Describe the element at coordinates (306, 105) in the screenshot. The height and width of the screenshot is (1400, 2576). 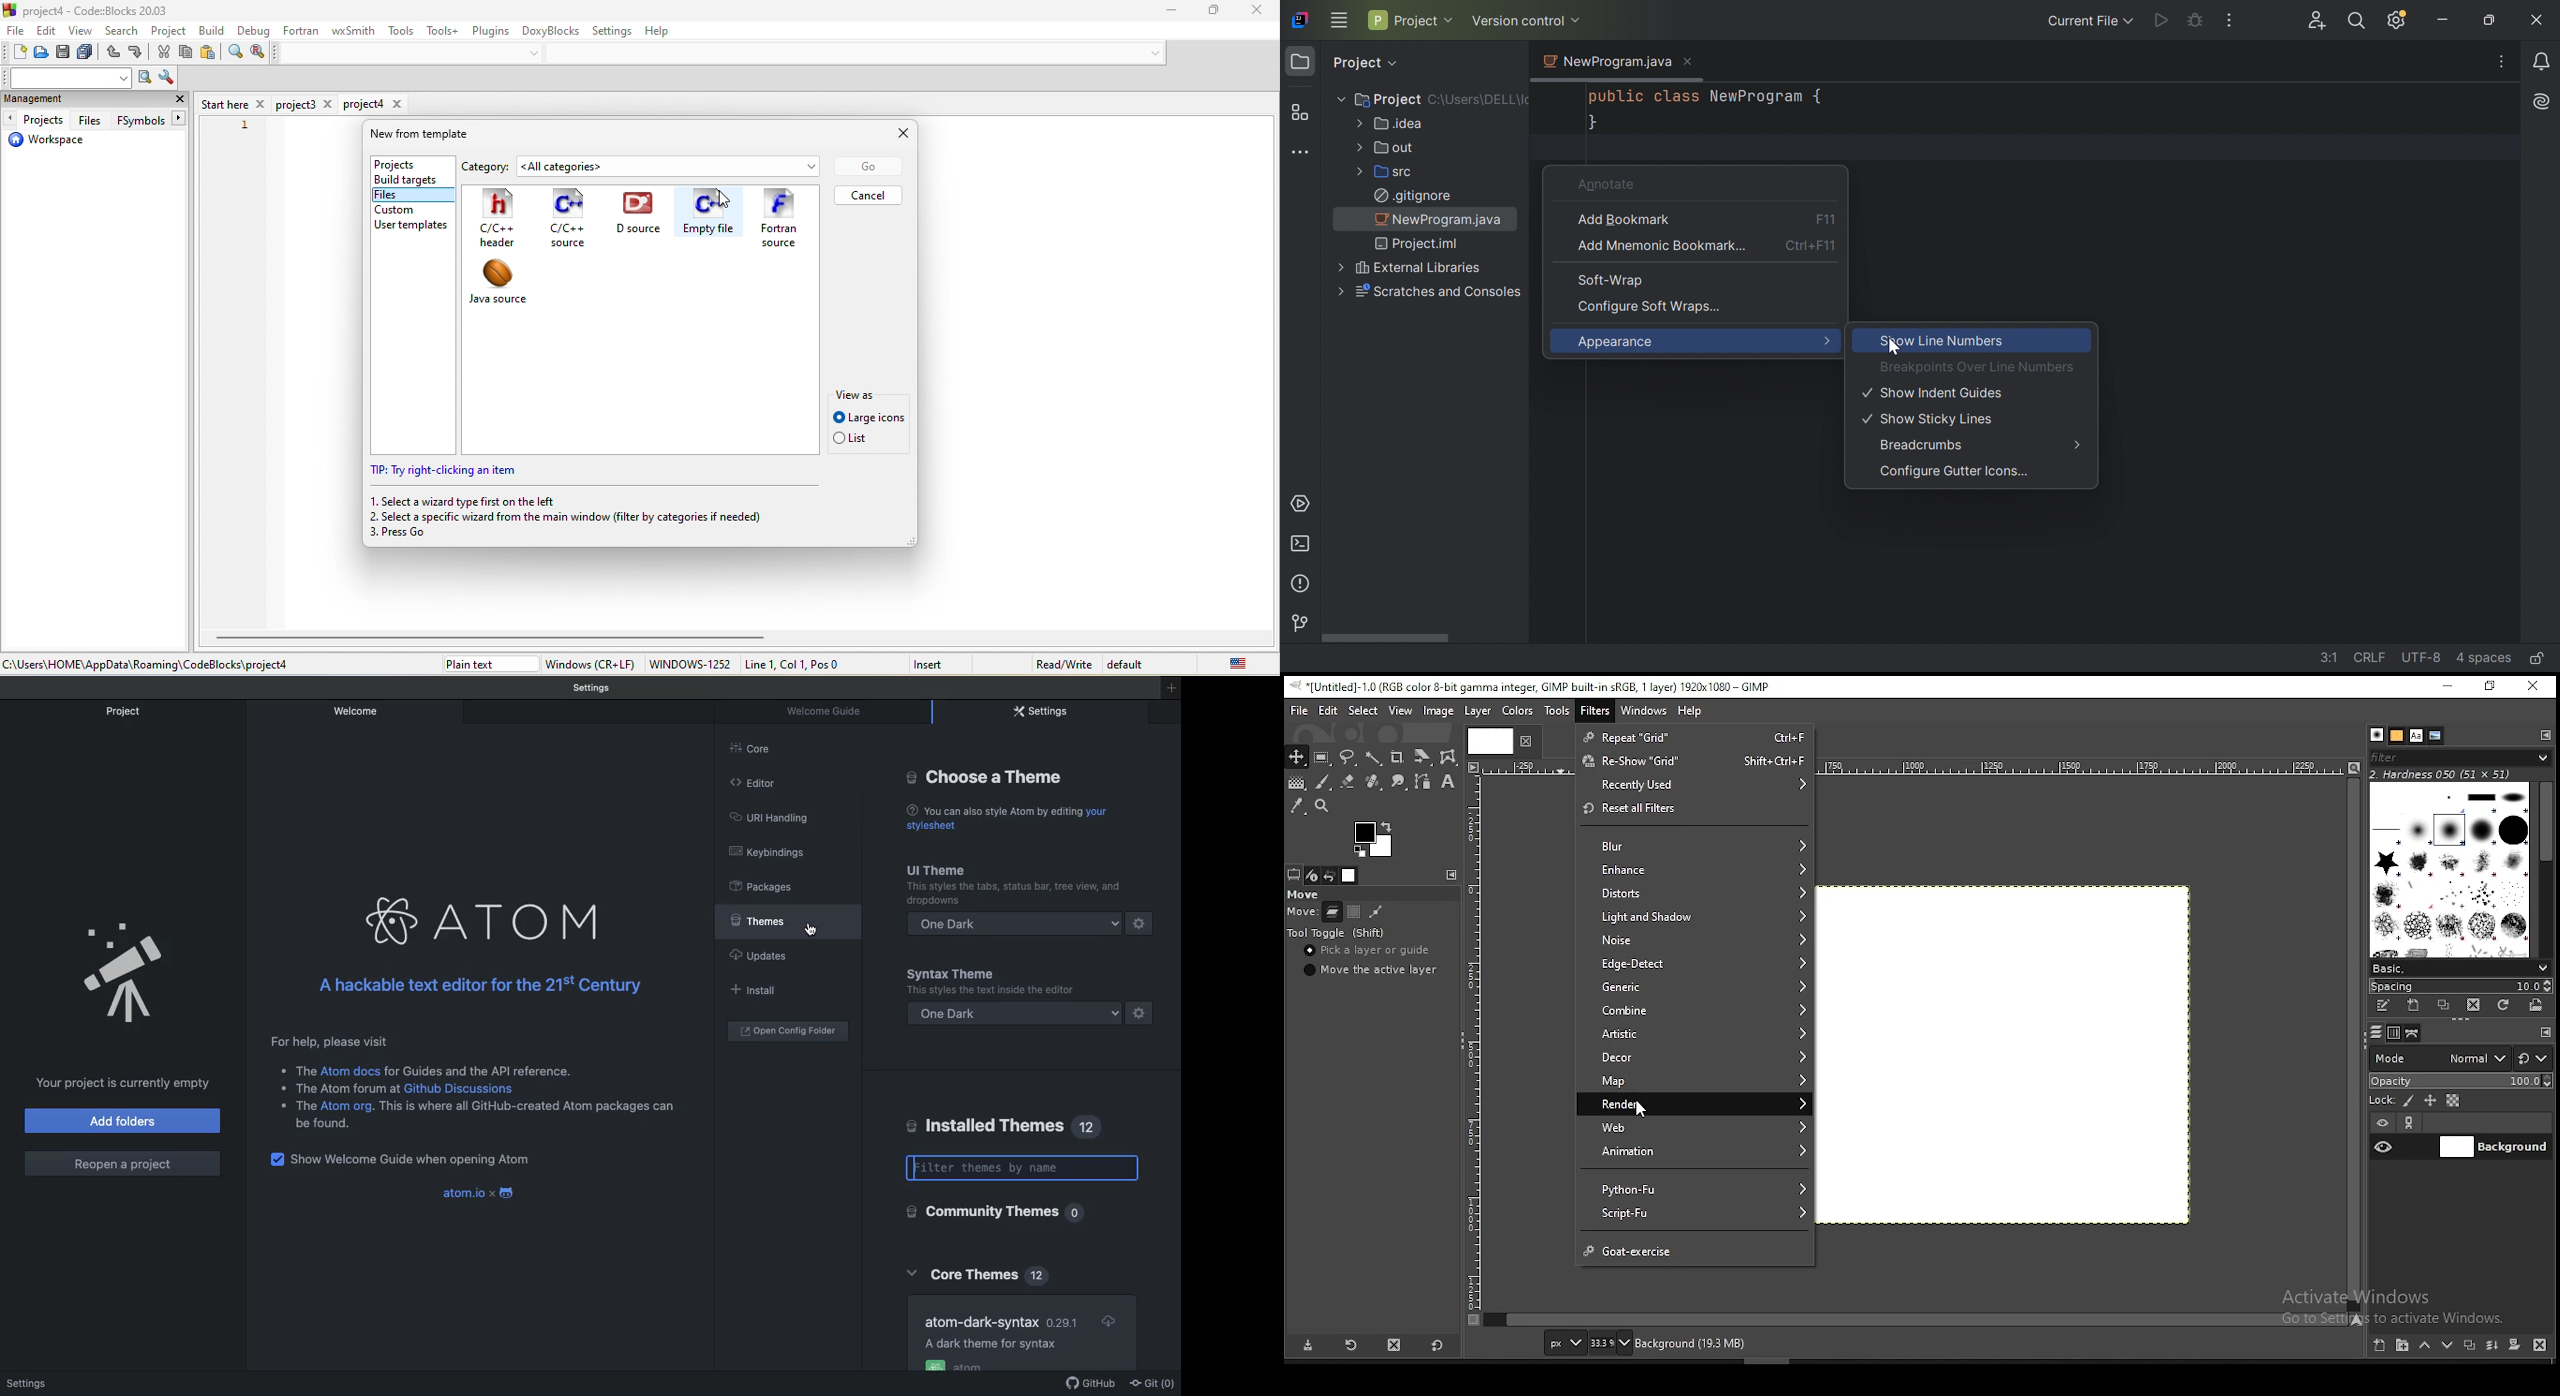
I see `project3` at that location.